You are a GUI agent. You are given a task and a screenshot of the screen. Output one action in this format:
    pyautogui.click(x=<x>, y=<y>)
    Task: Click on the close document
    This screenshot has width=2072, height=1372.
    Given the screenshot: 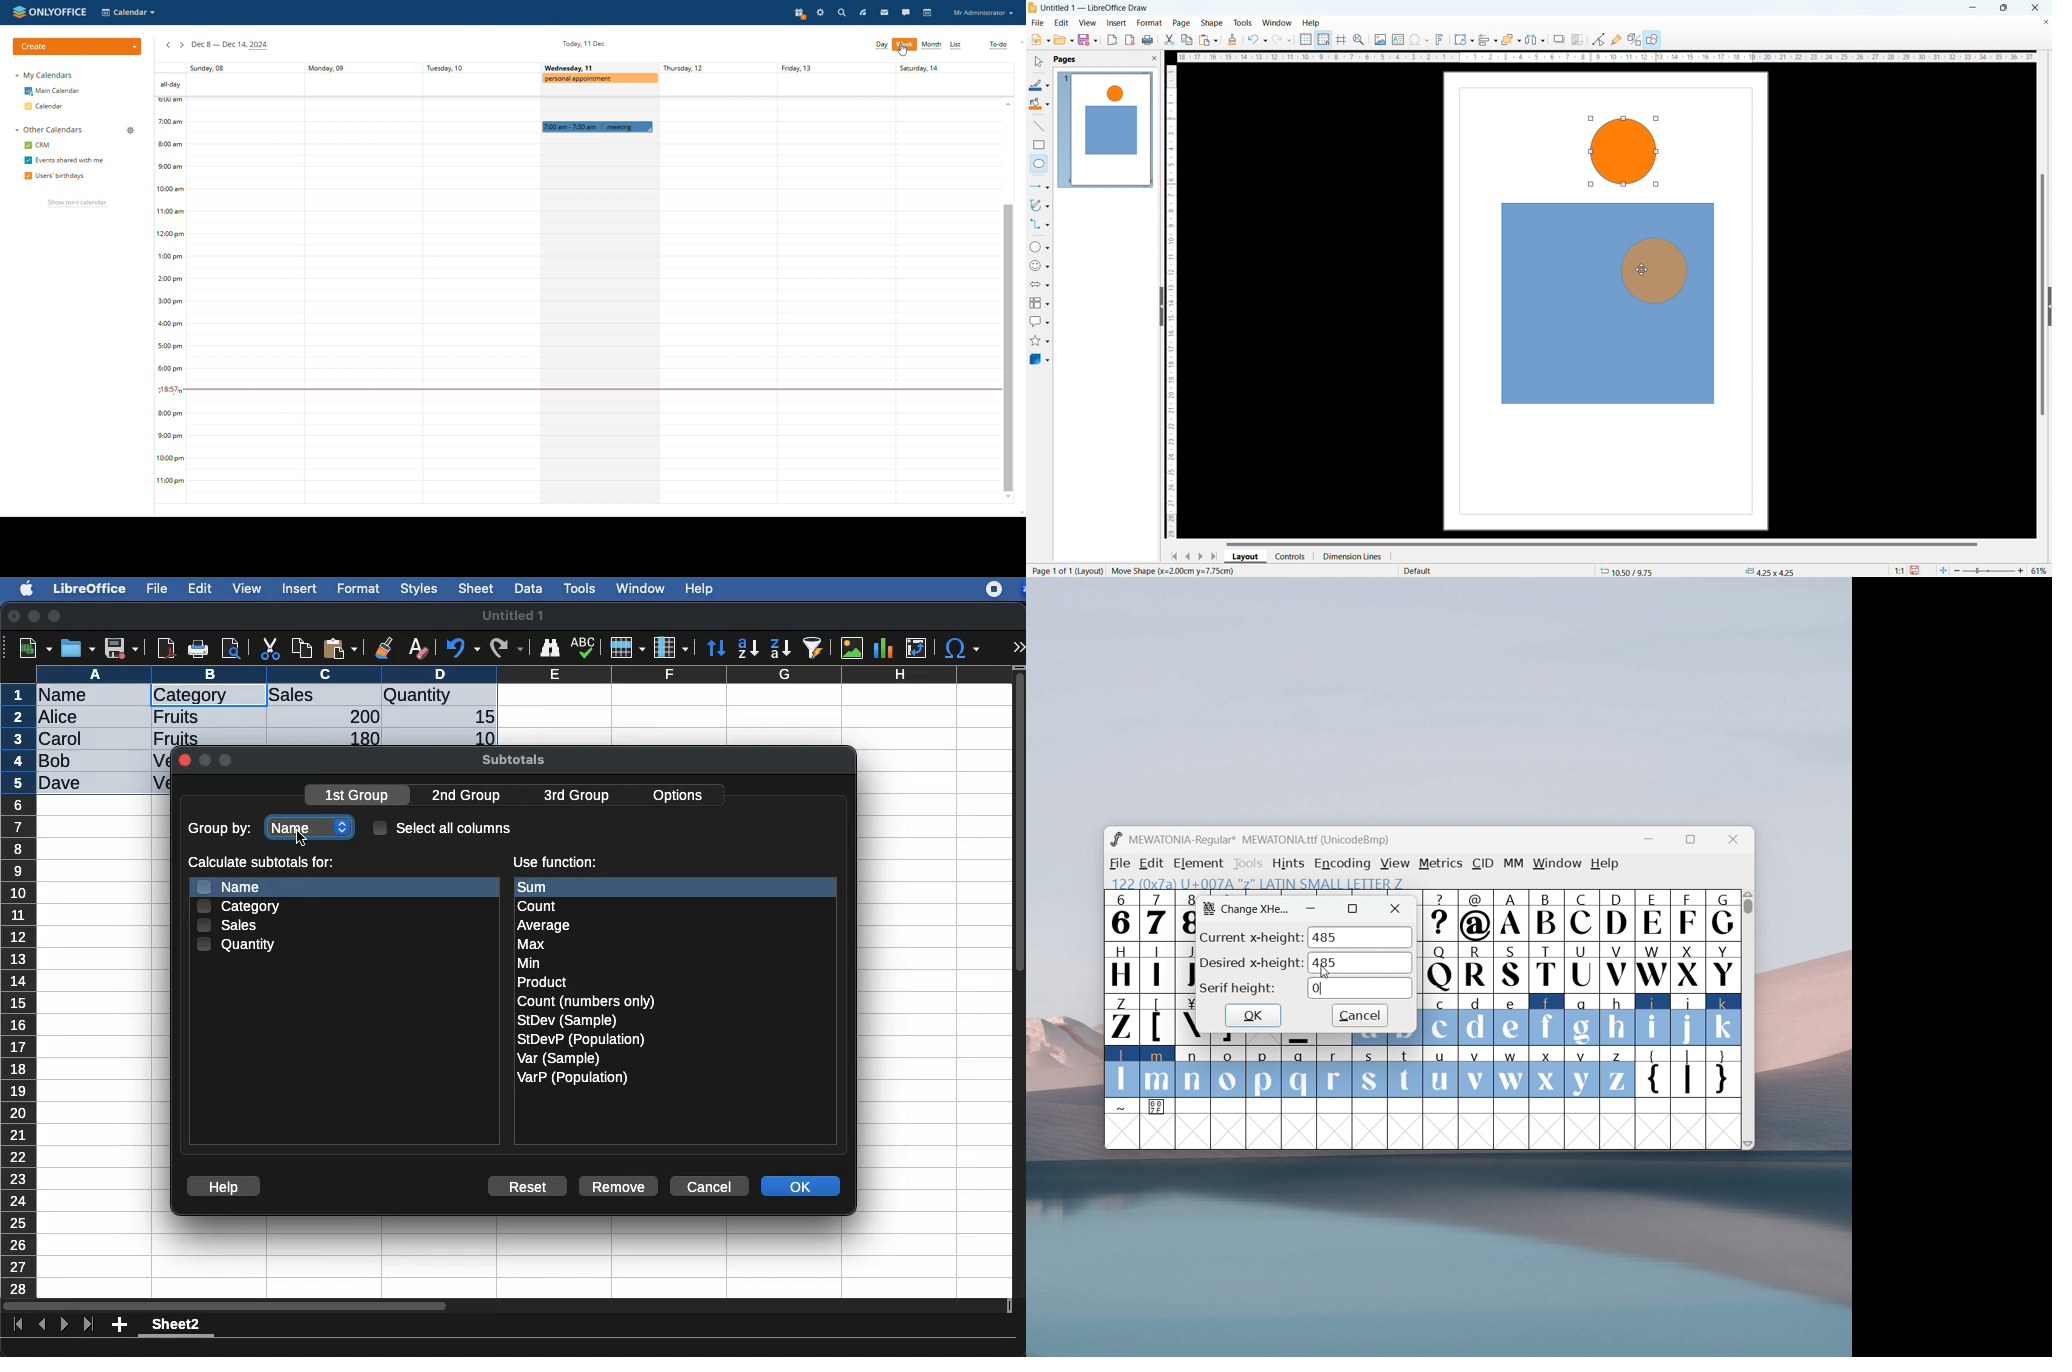 What is the action you would take?
    pyautogui.click(x=2046, y=21)
    